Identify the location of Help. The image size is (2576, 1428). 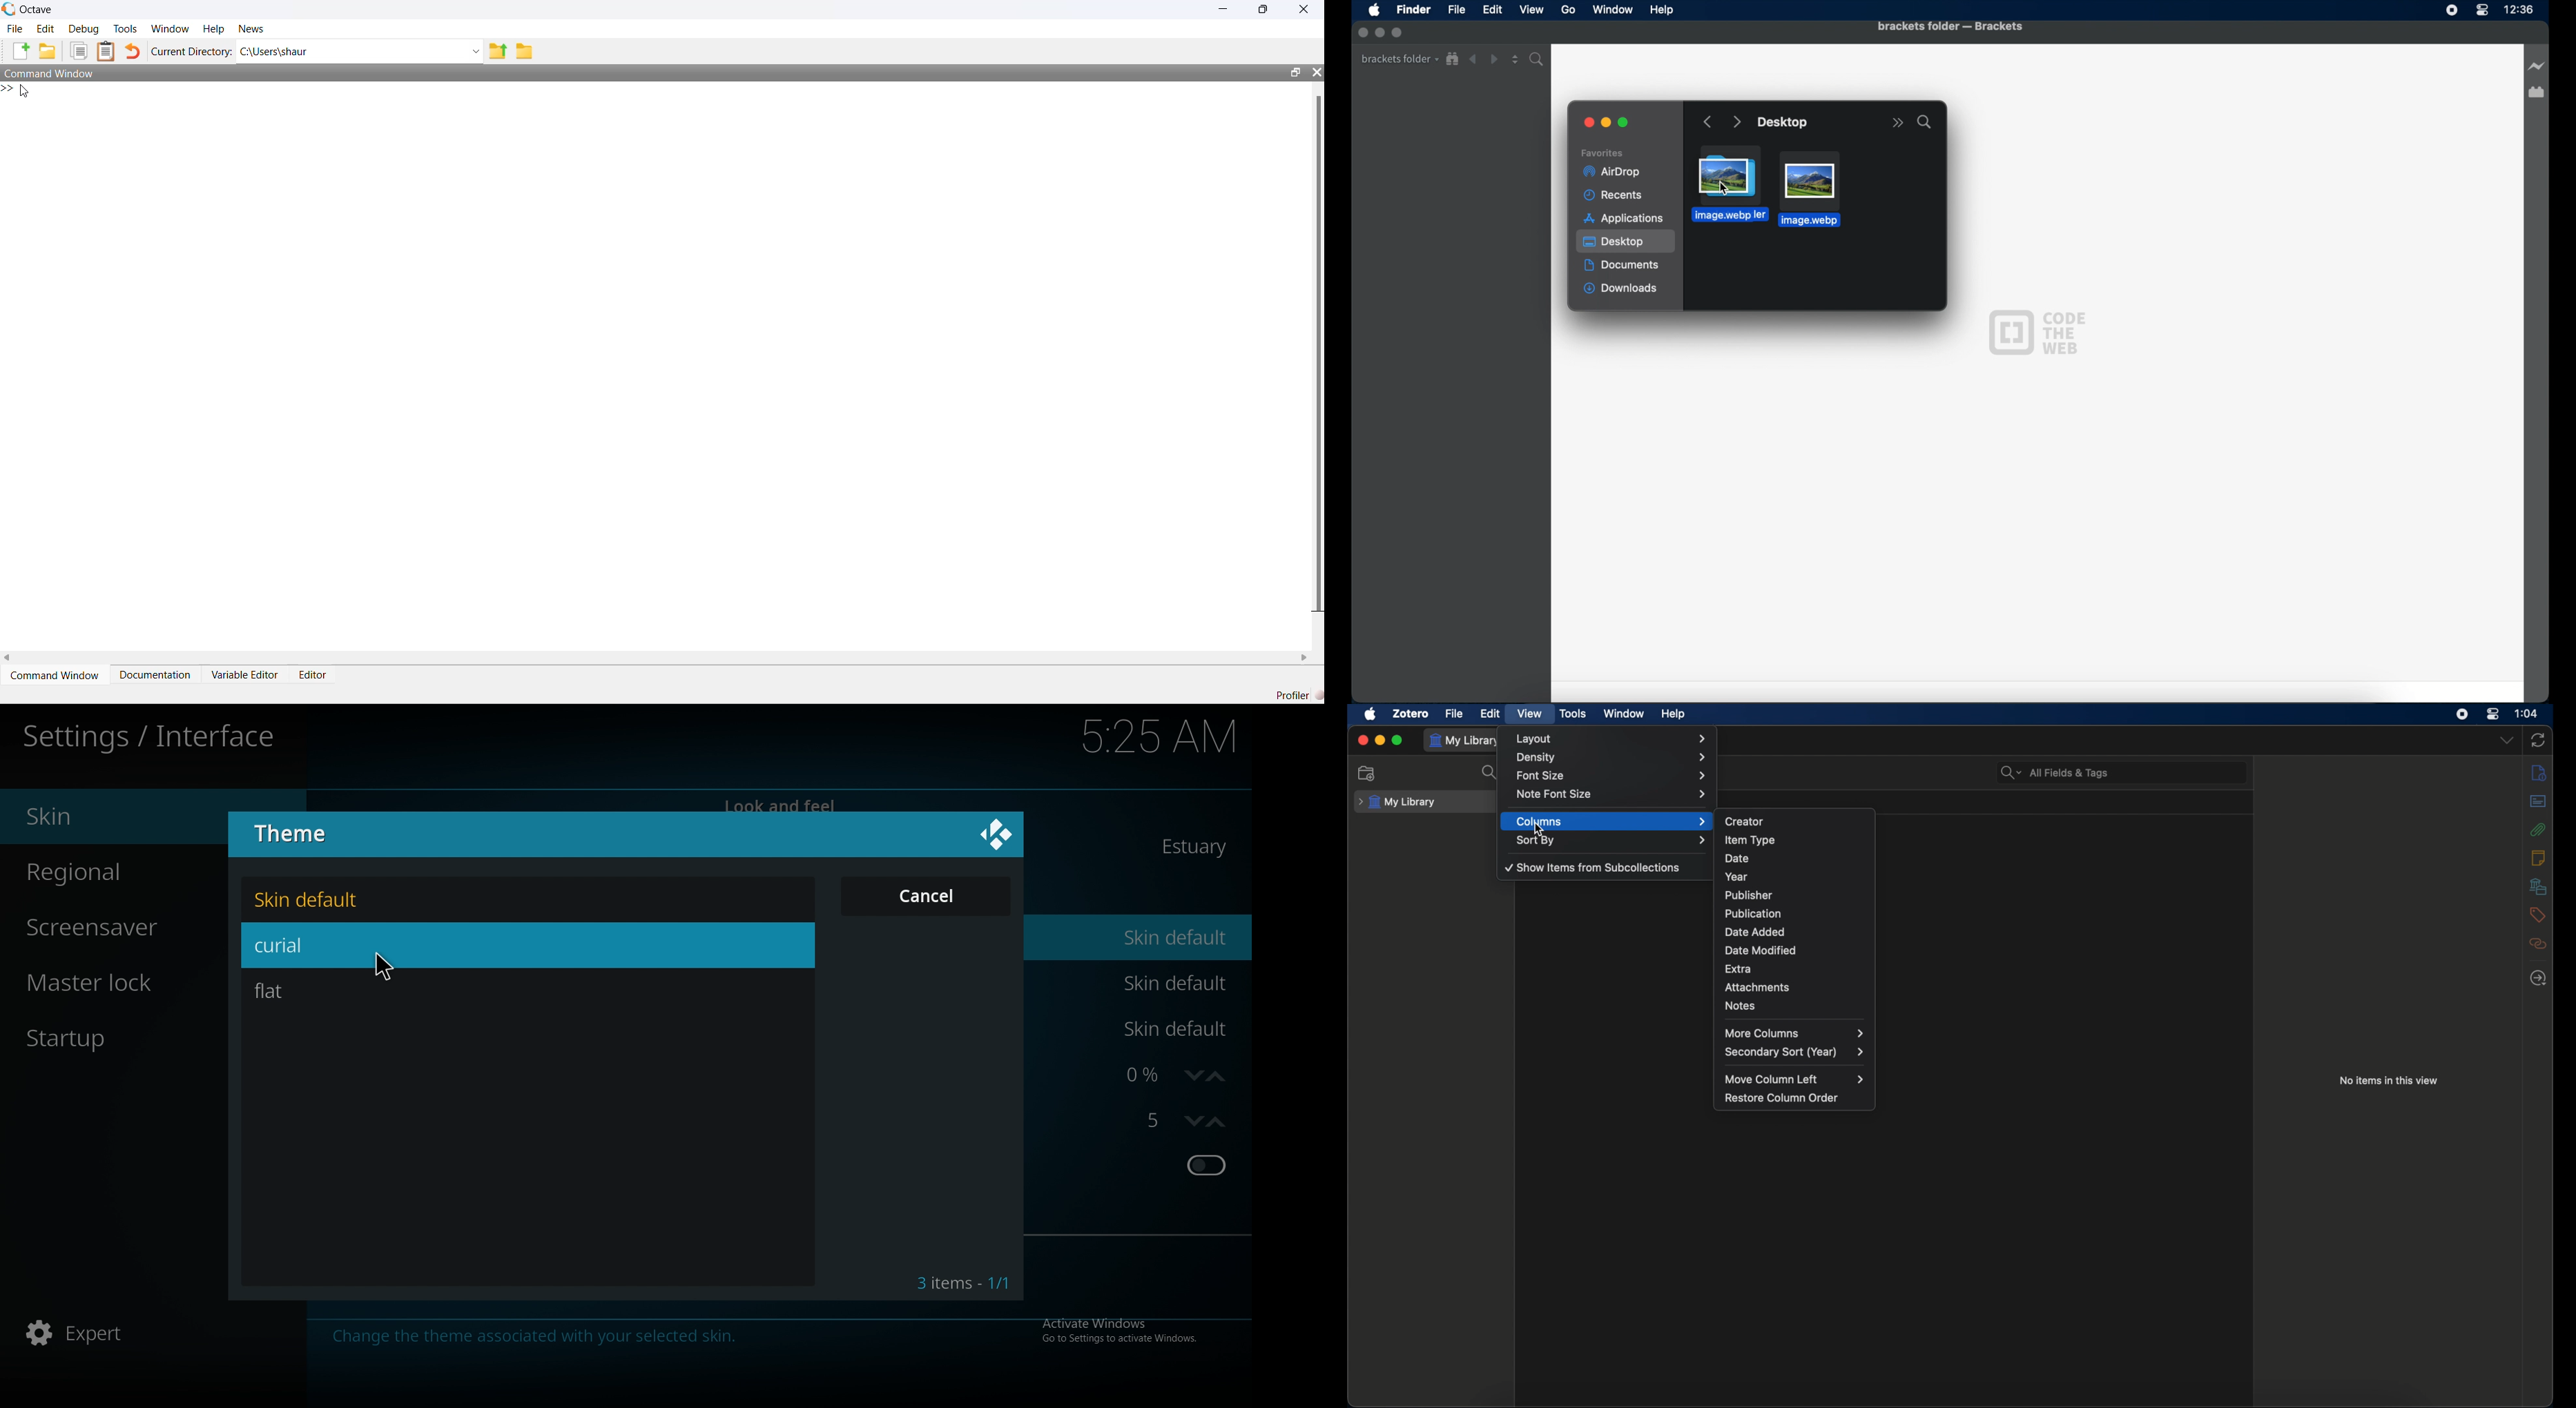
(214, 30).